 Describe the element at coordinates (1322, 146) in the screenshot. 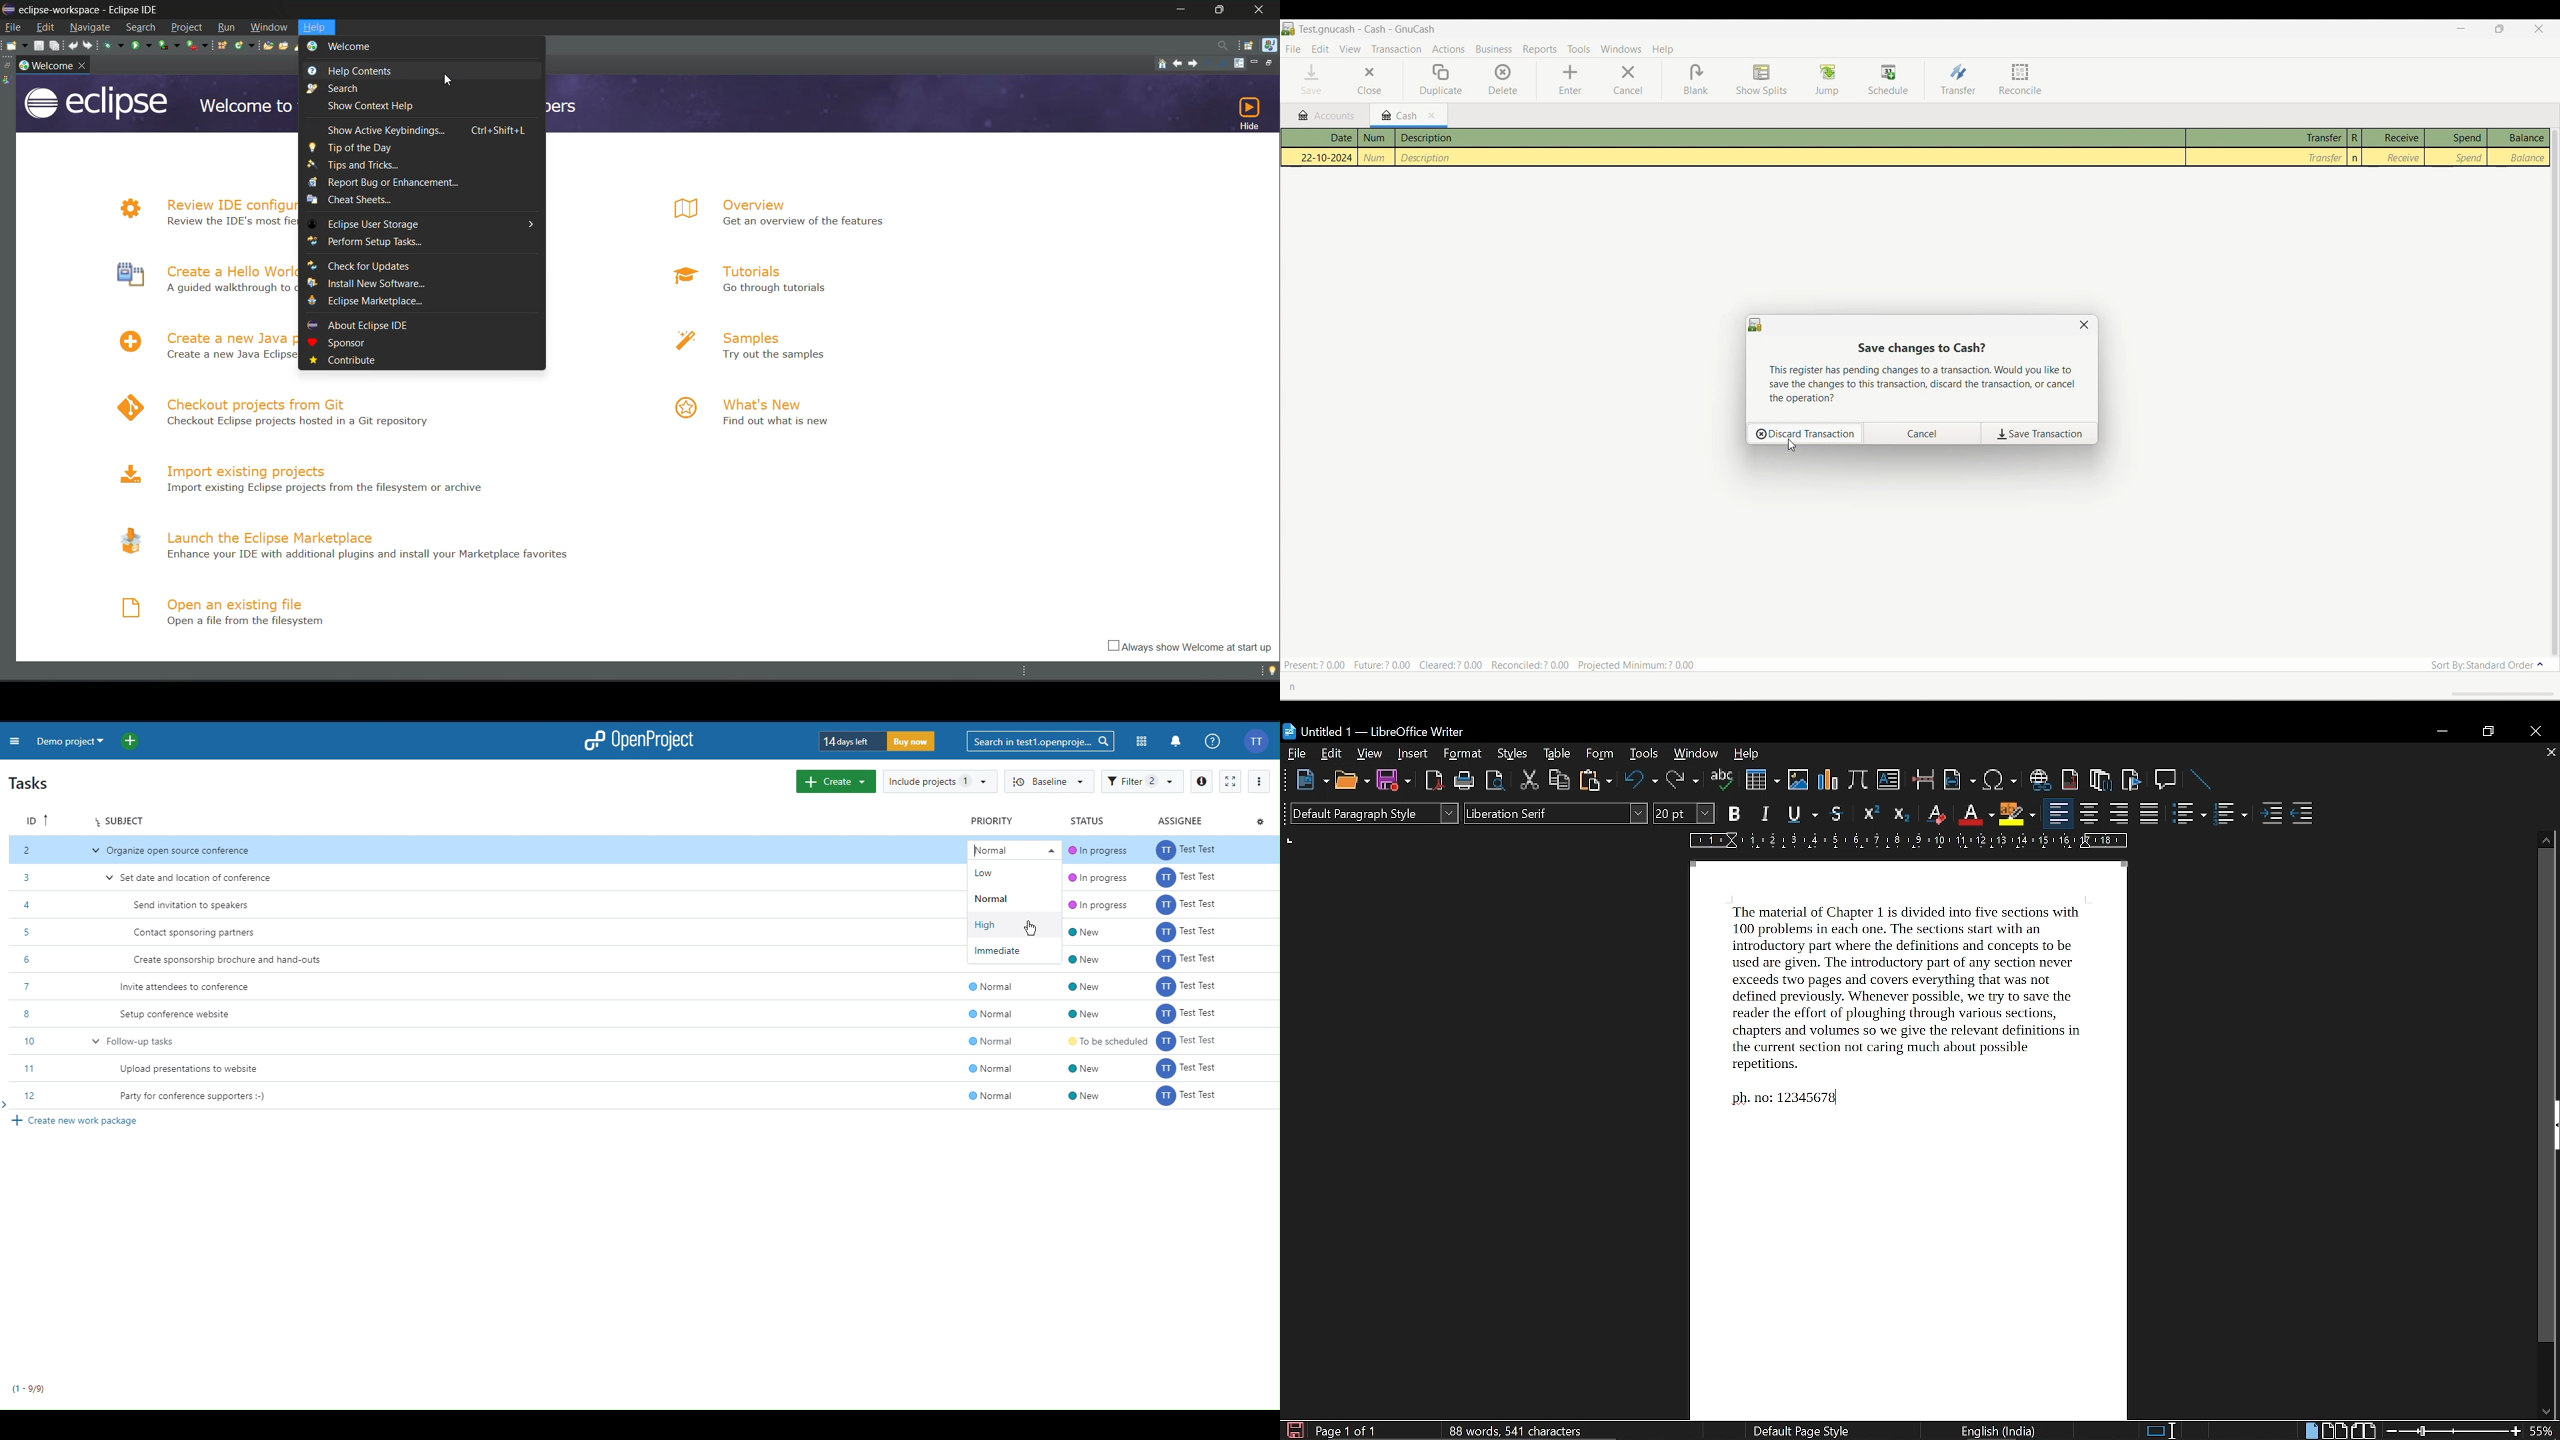

I see `Date column` at that location.